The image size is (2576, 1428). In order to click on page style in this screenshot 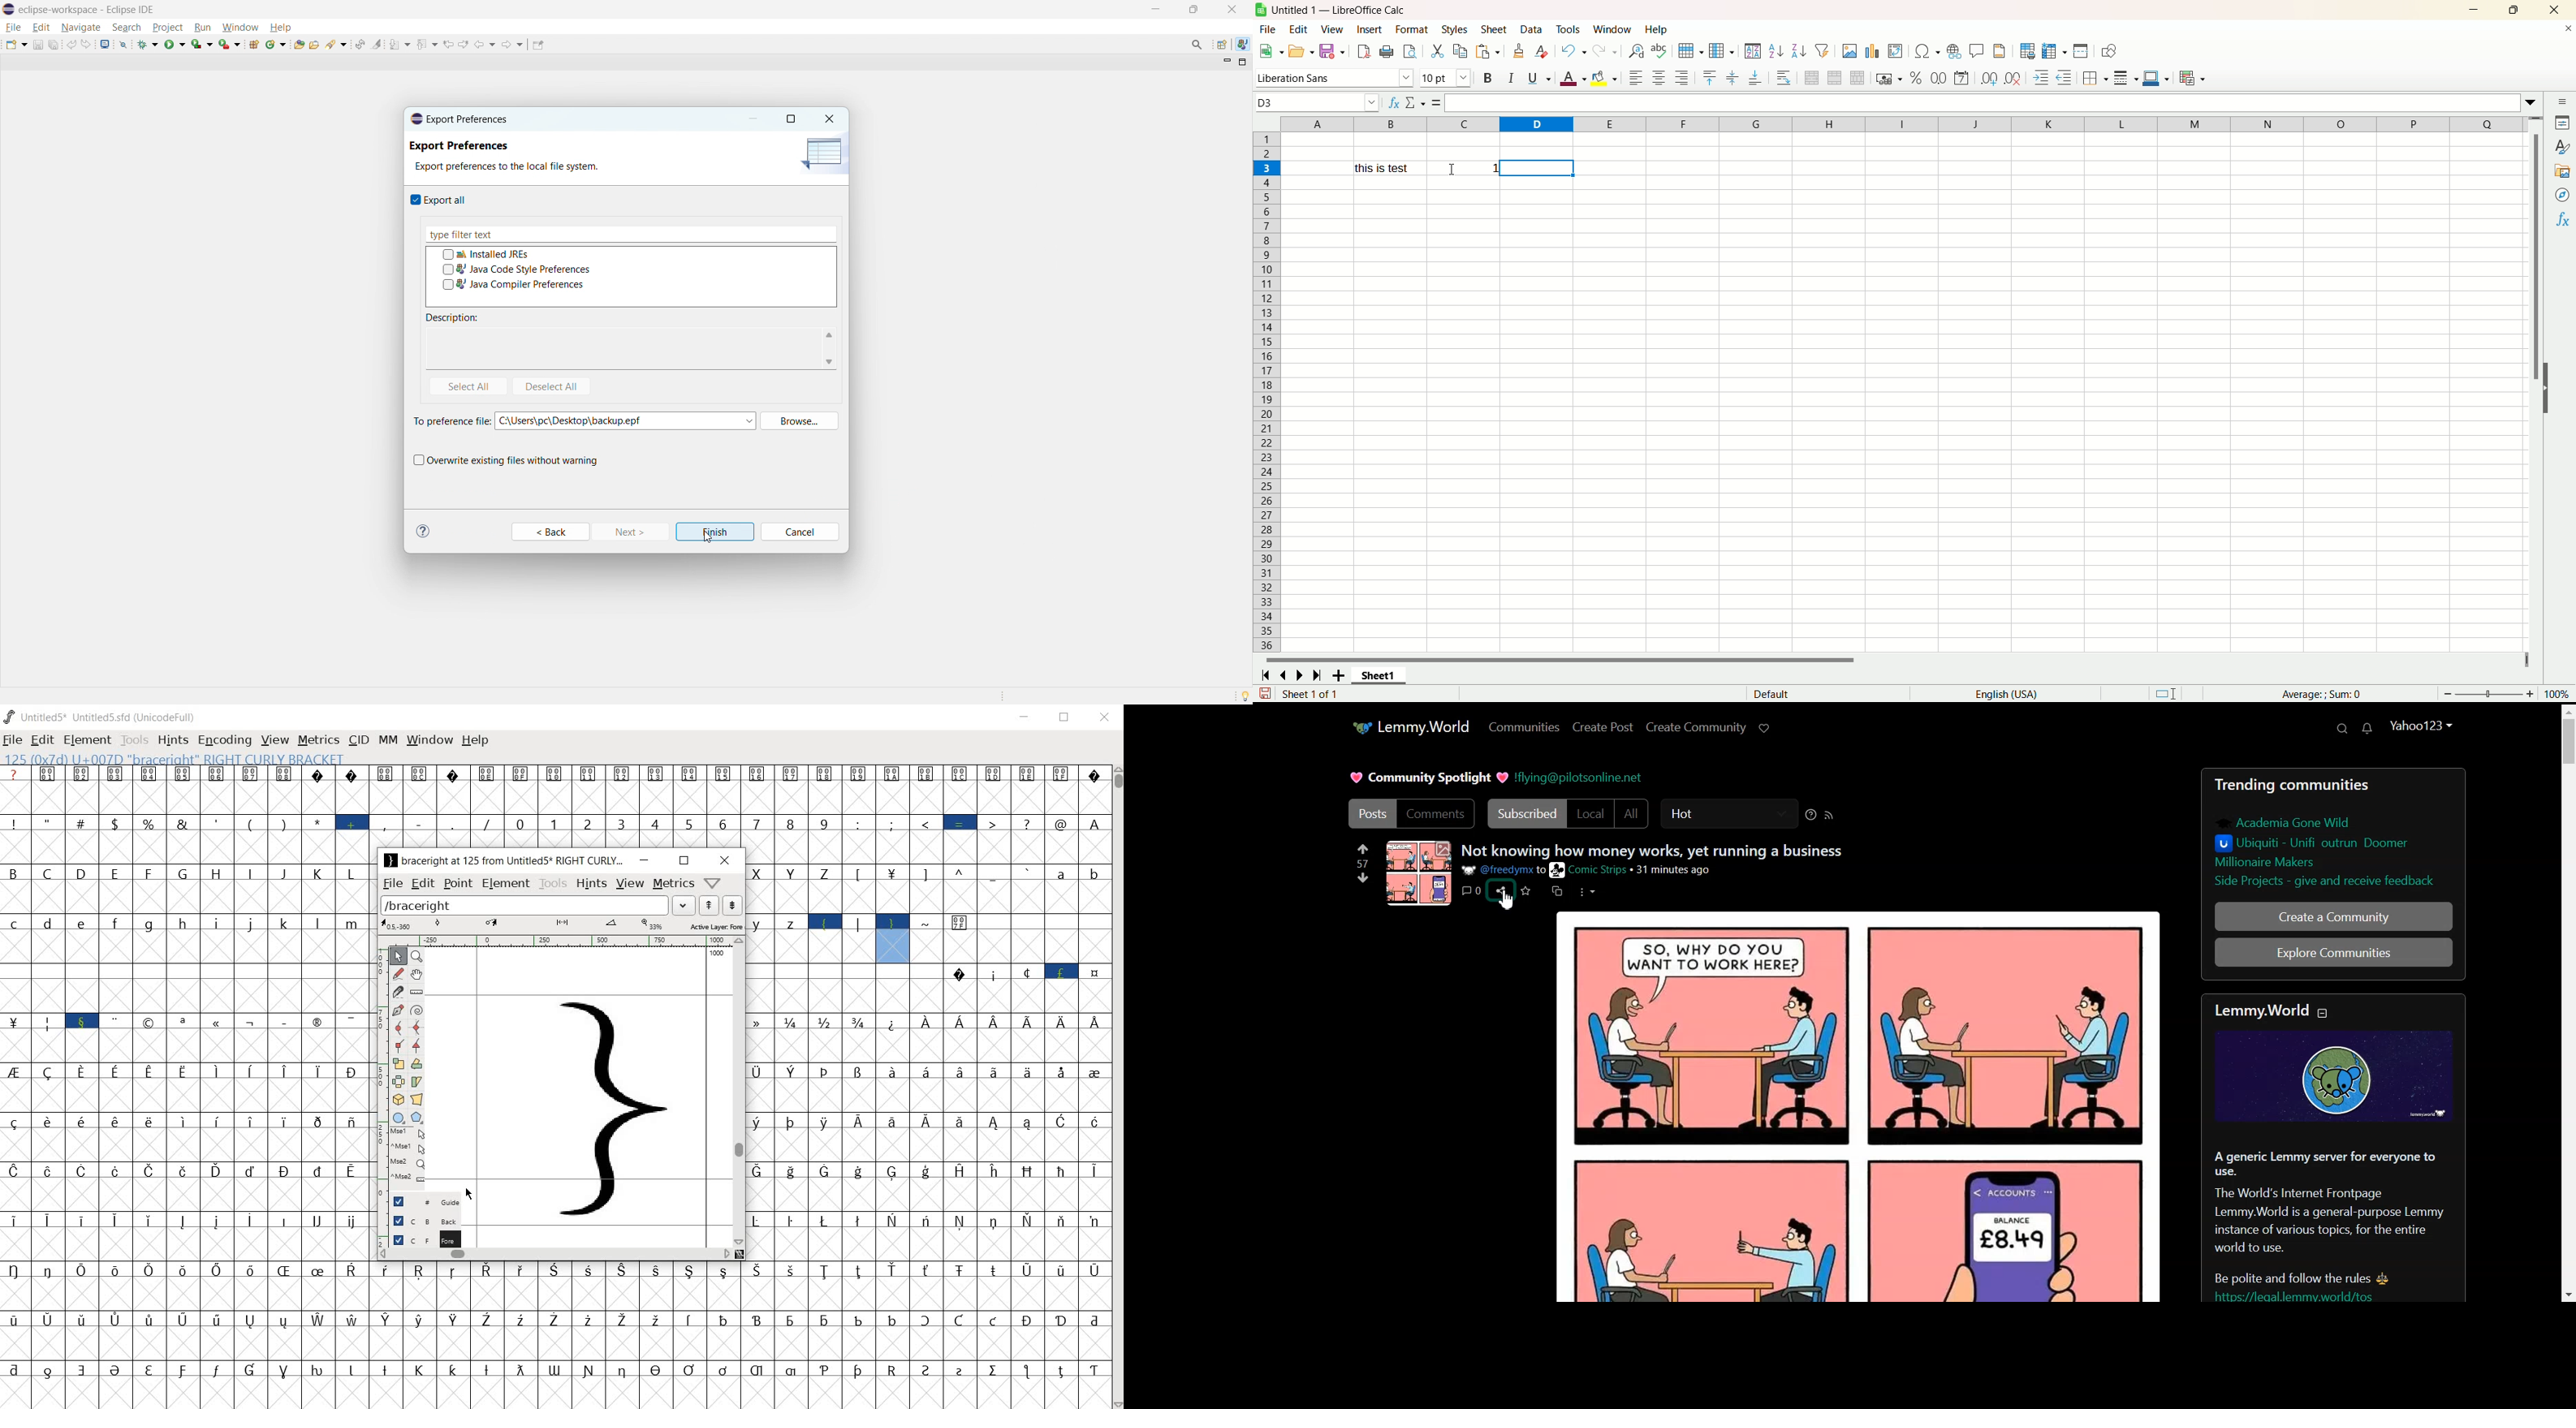, I will do `click(1772, 694)`.